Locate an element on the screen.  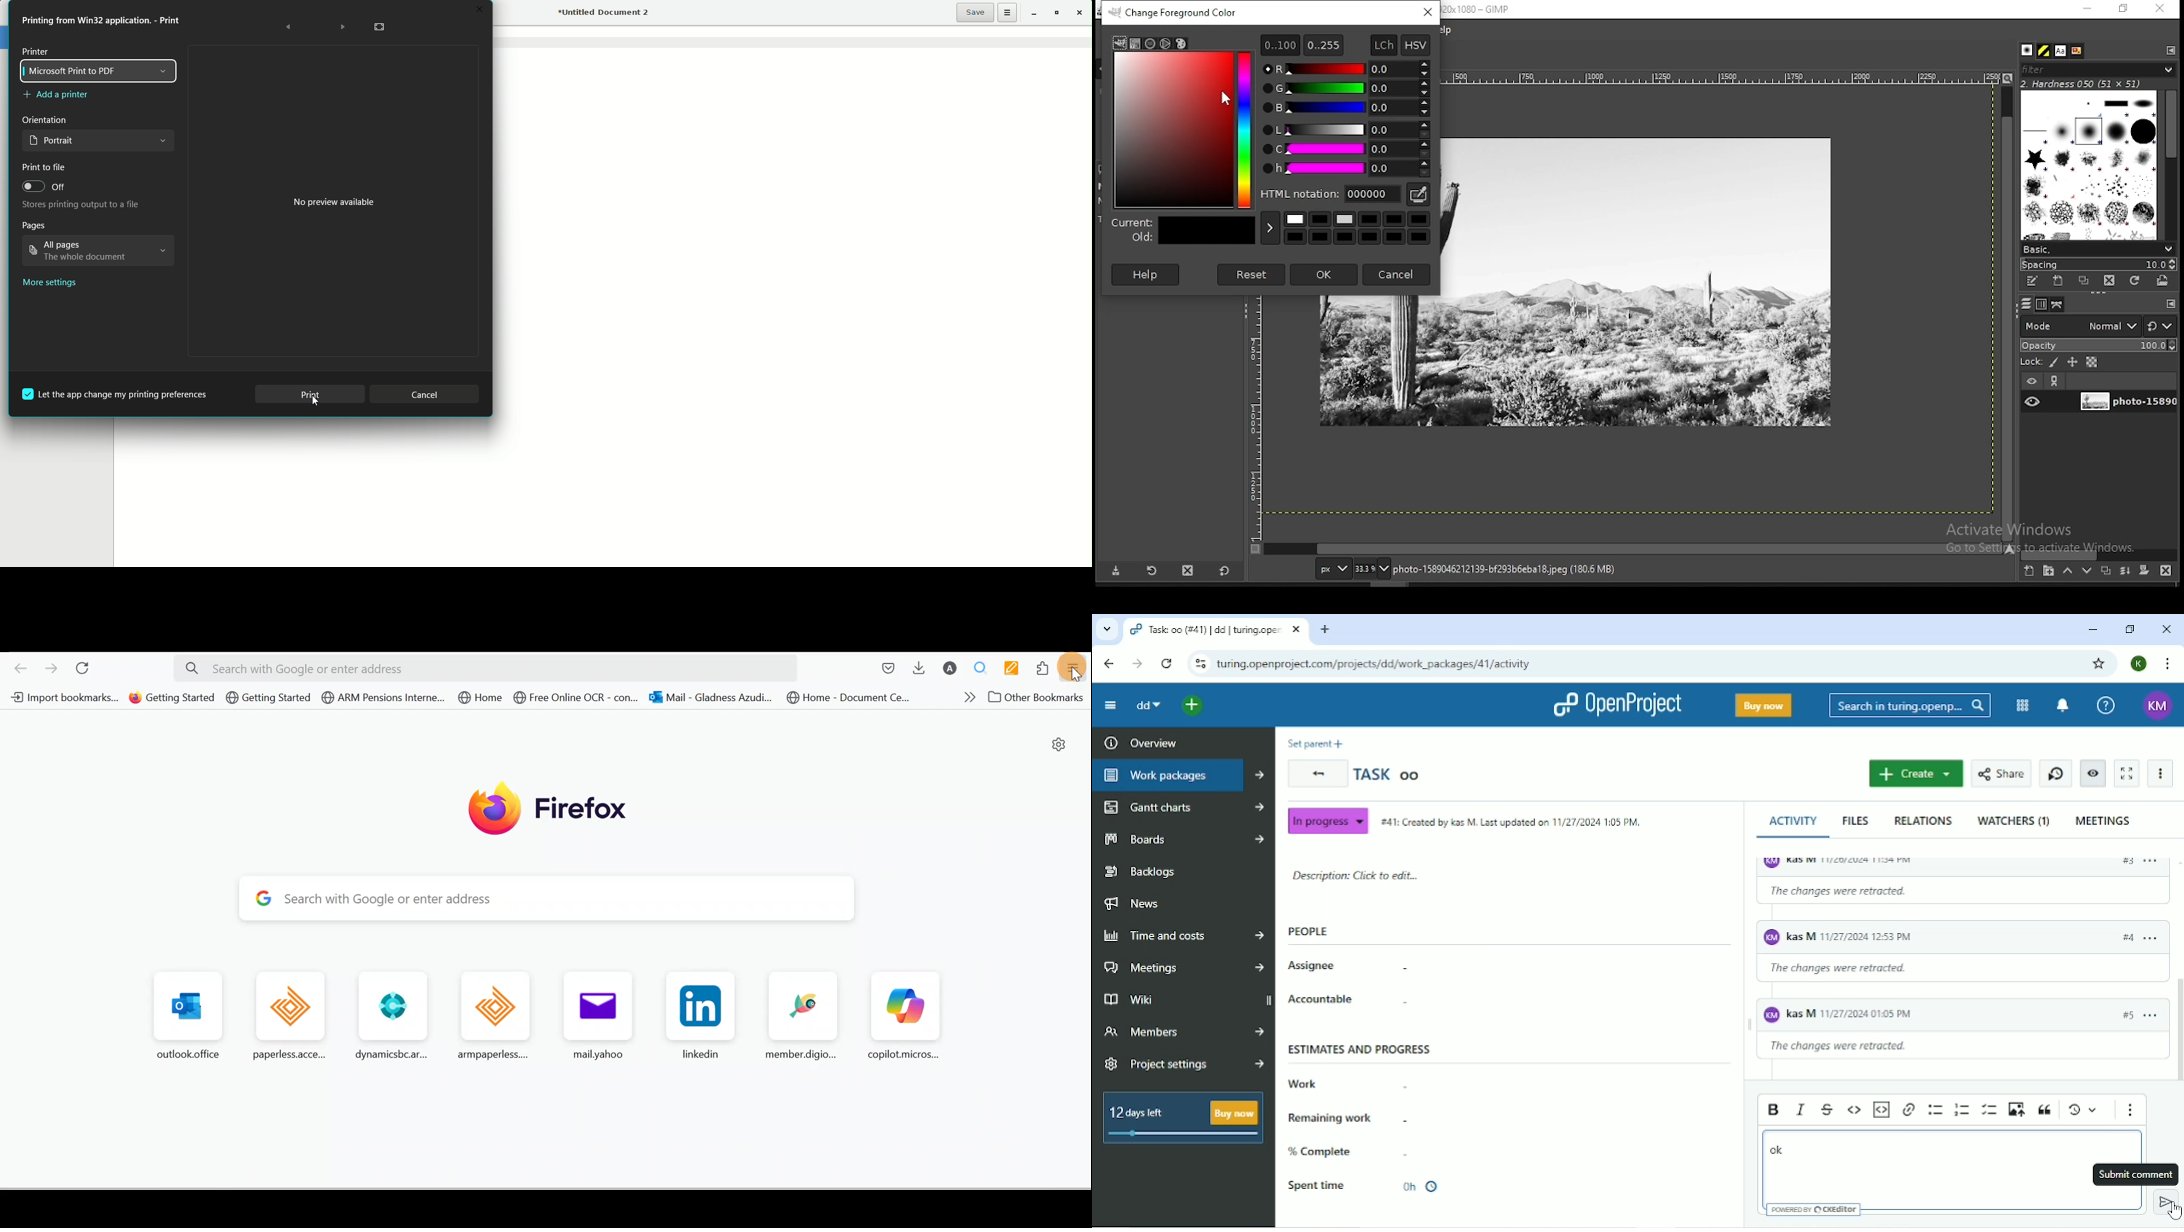
Boards is located at coordinates (1183, 838).